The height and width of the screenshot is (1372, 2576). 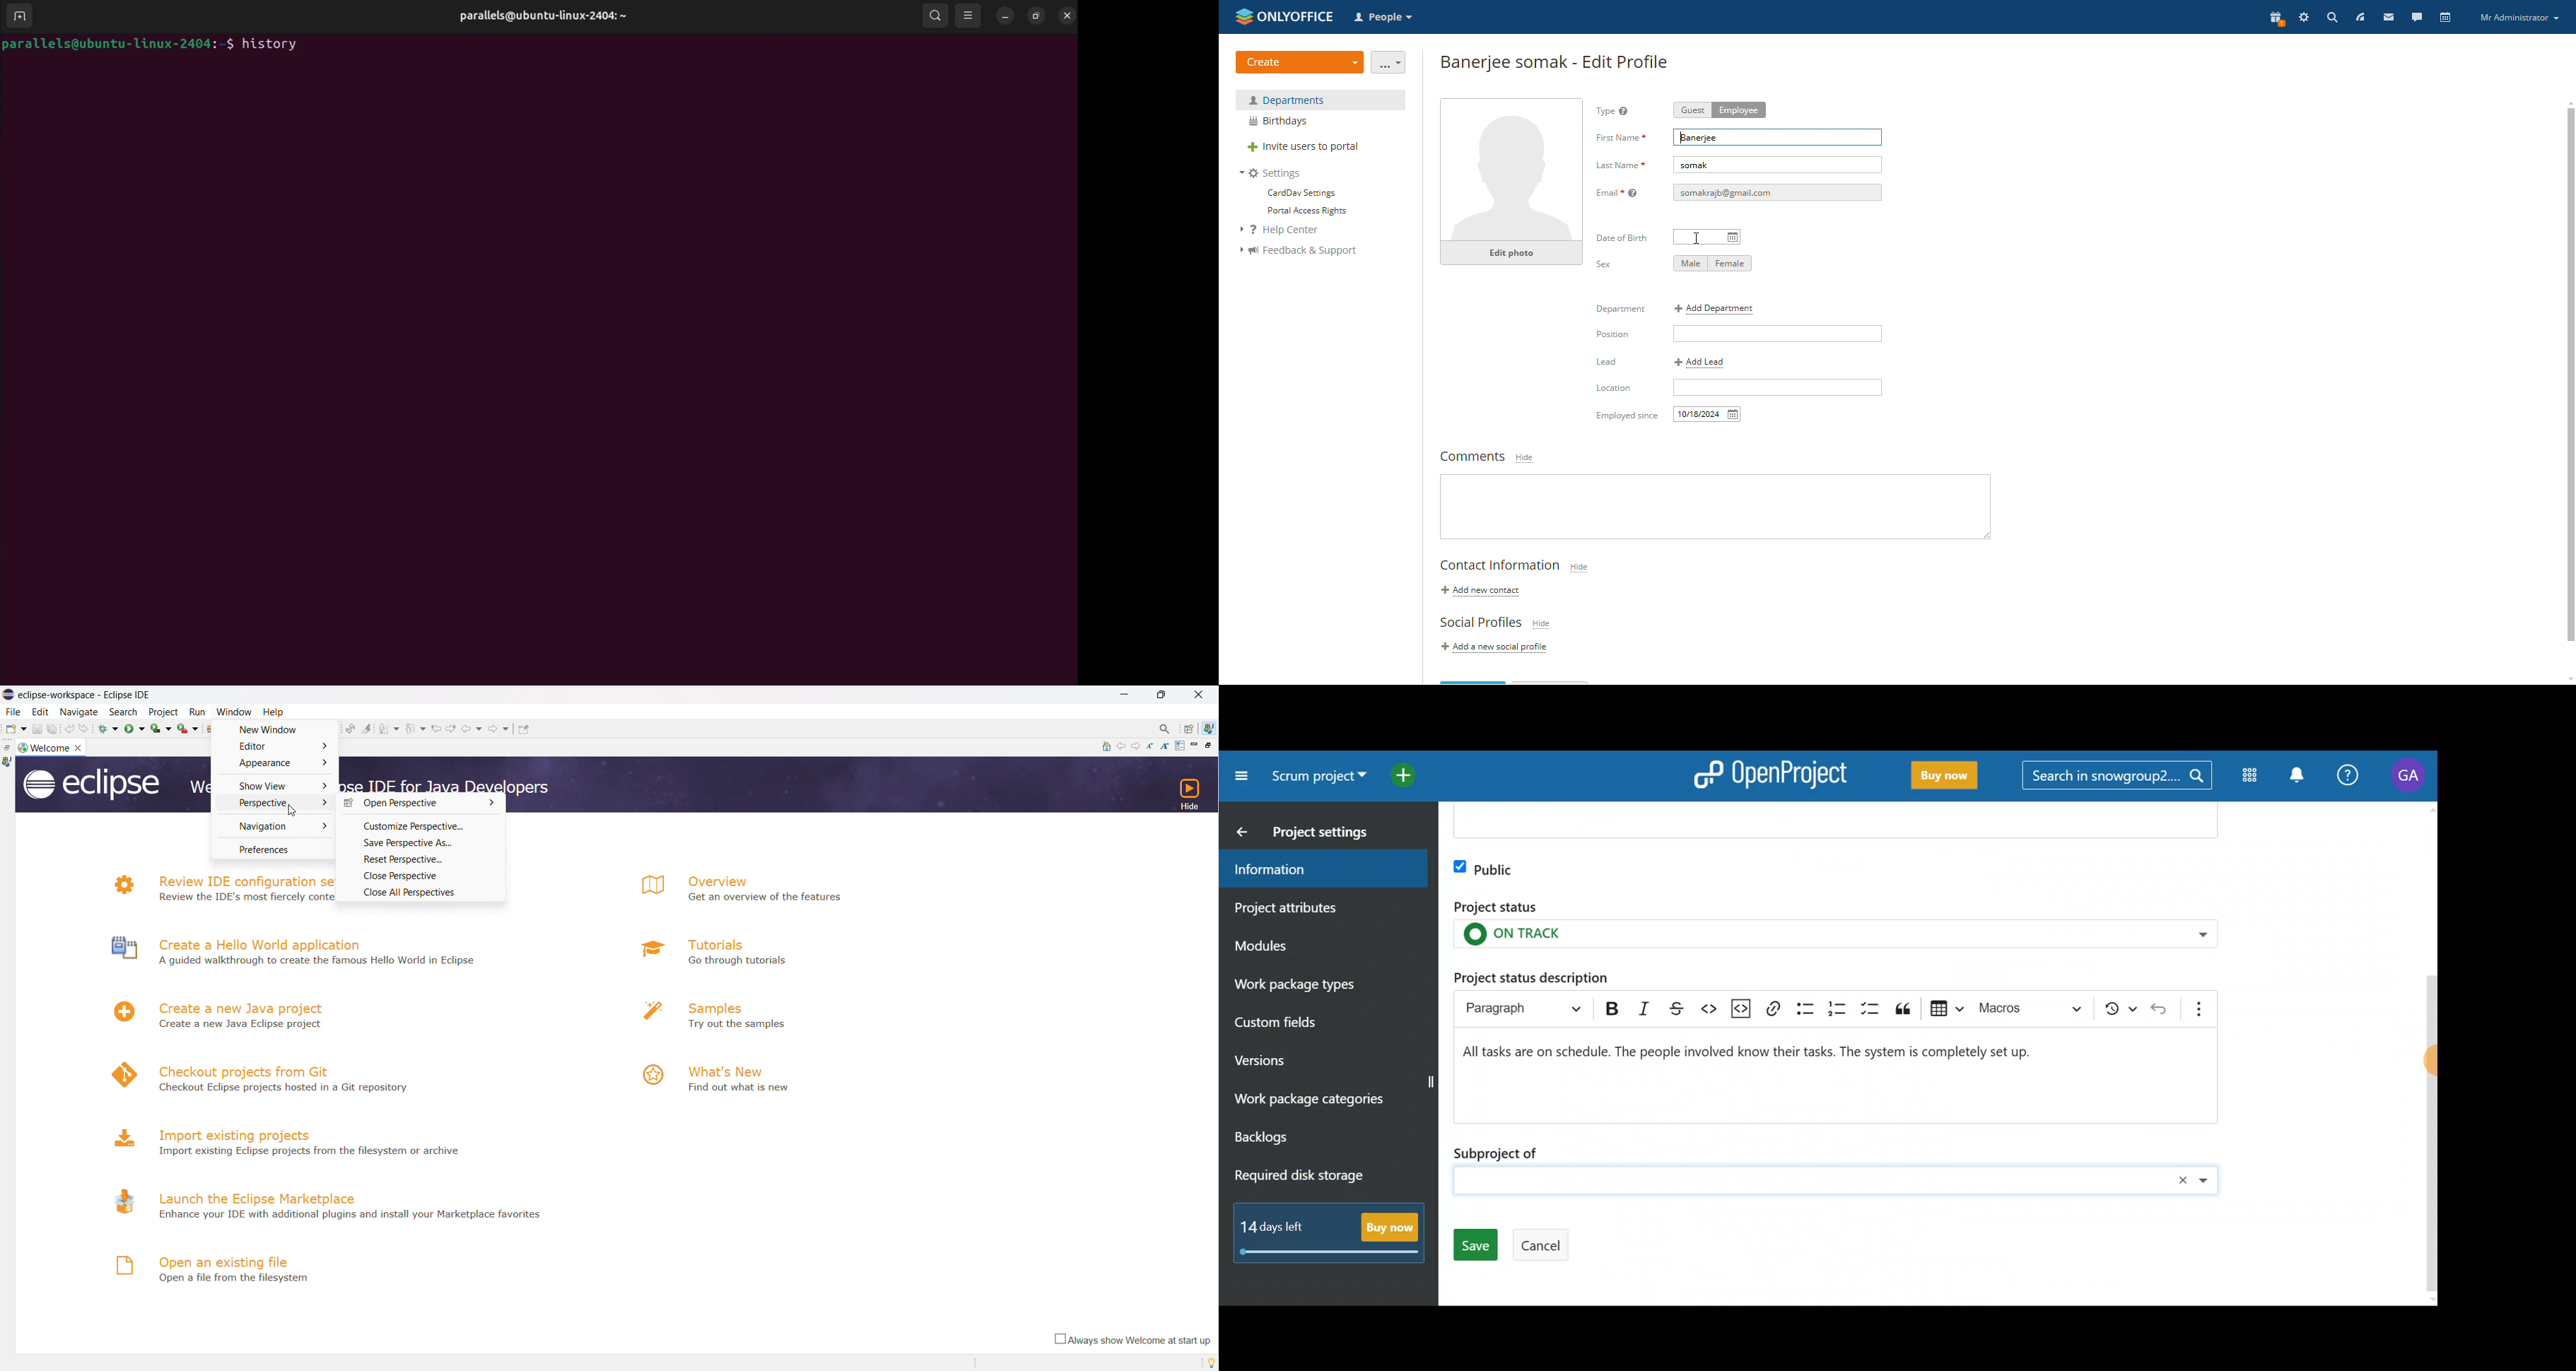 What do you see at coordinates (1640, 1008) in the screenshot?
I see `Italic` at bounding box center [1640, 1008].